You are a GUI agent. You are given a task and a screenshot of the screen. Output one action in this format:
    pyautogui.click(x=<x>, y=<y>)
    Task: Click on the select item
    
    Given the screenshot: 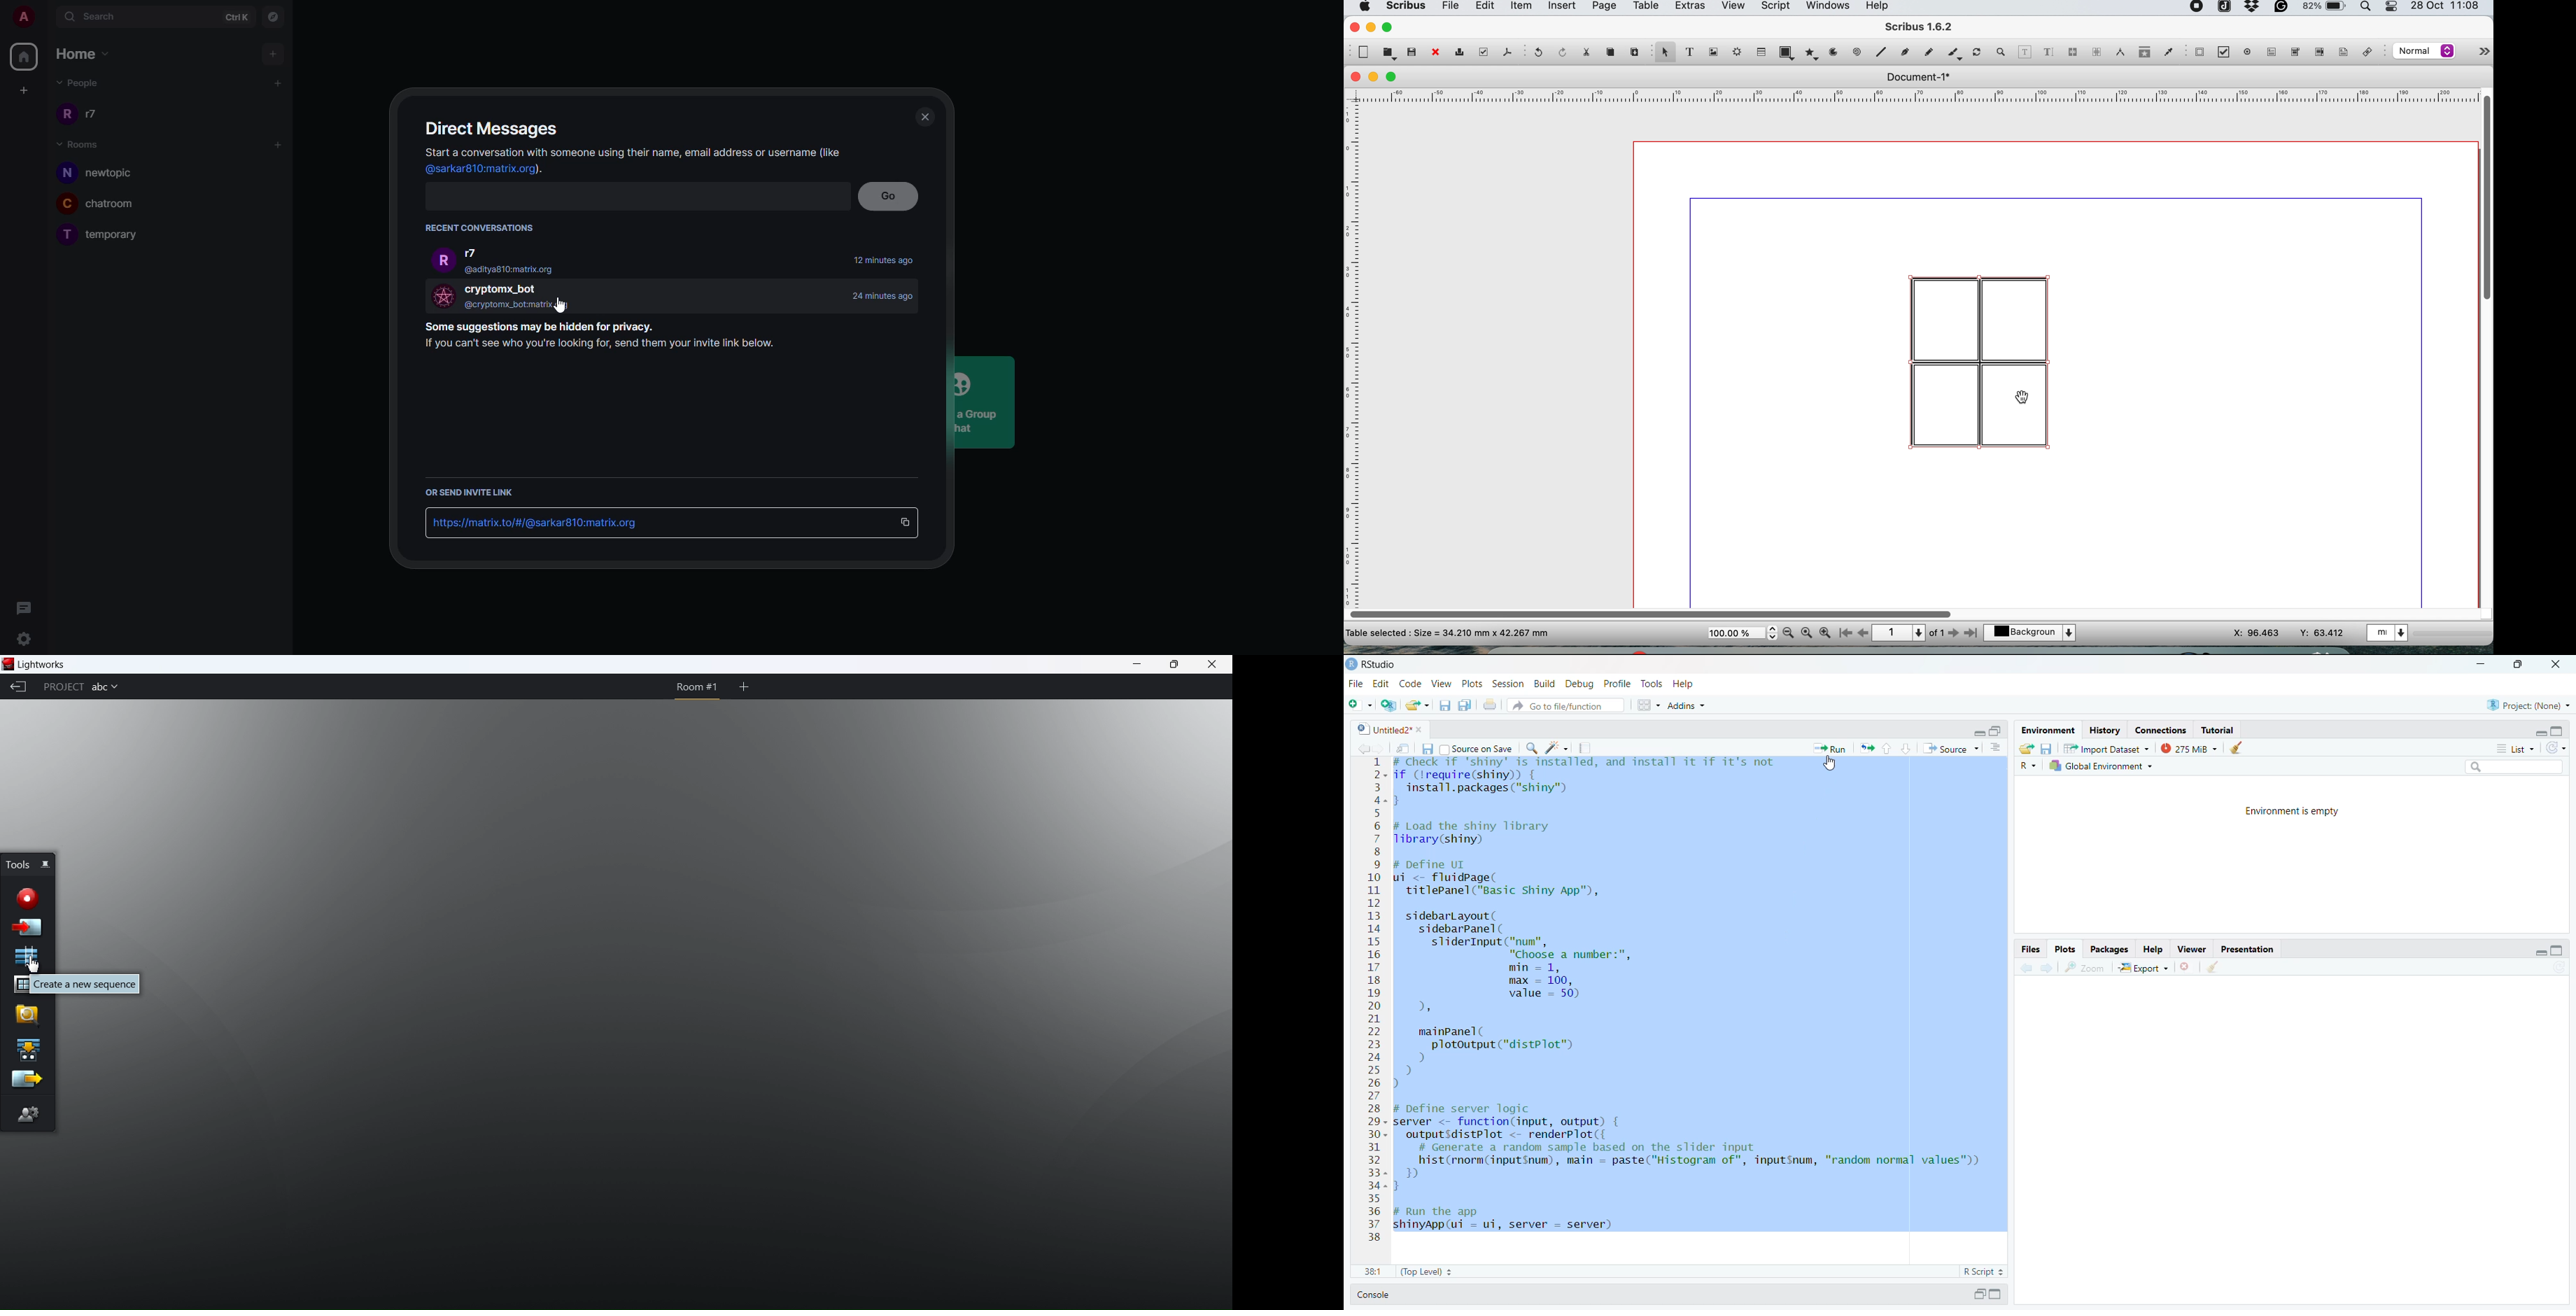 What is the action you would take?
    pyautogui.click(x=1664, y=53)
    